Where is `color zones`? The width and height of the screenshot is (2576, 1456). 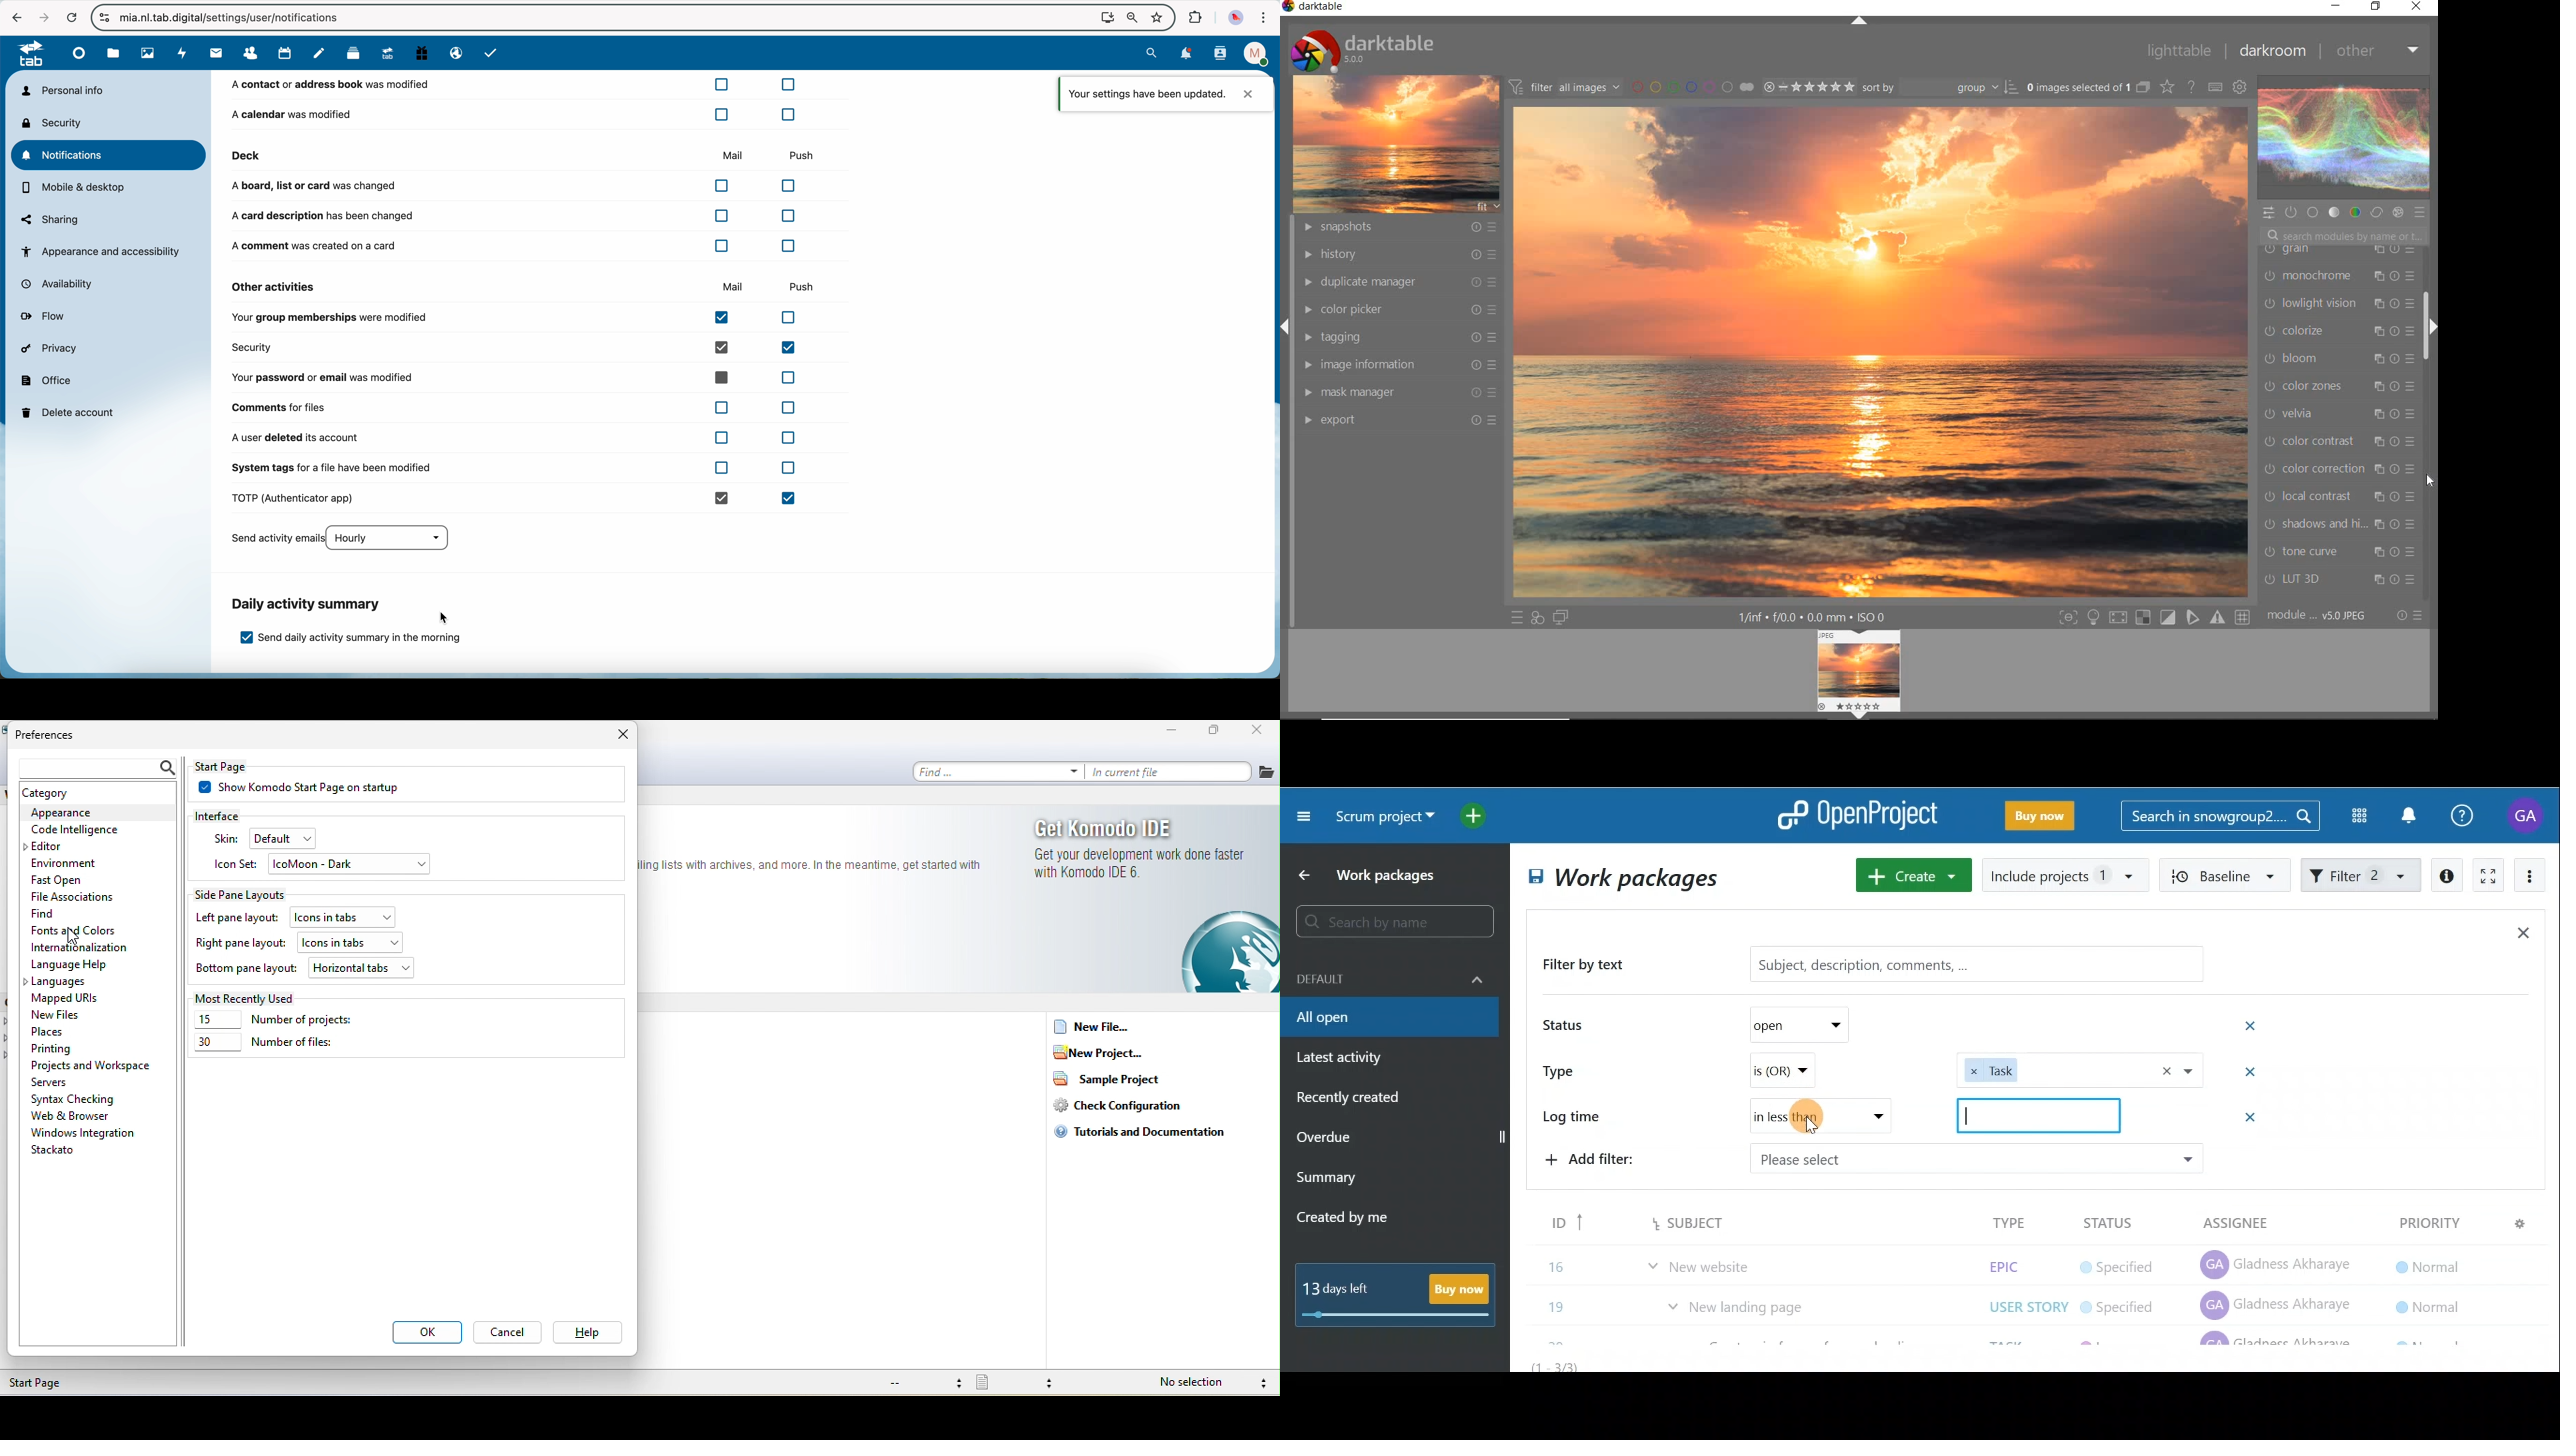
color zones is located at coordinates (2337, 388).